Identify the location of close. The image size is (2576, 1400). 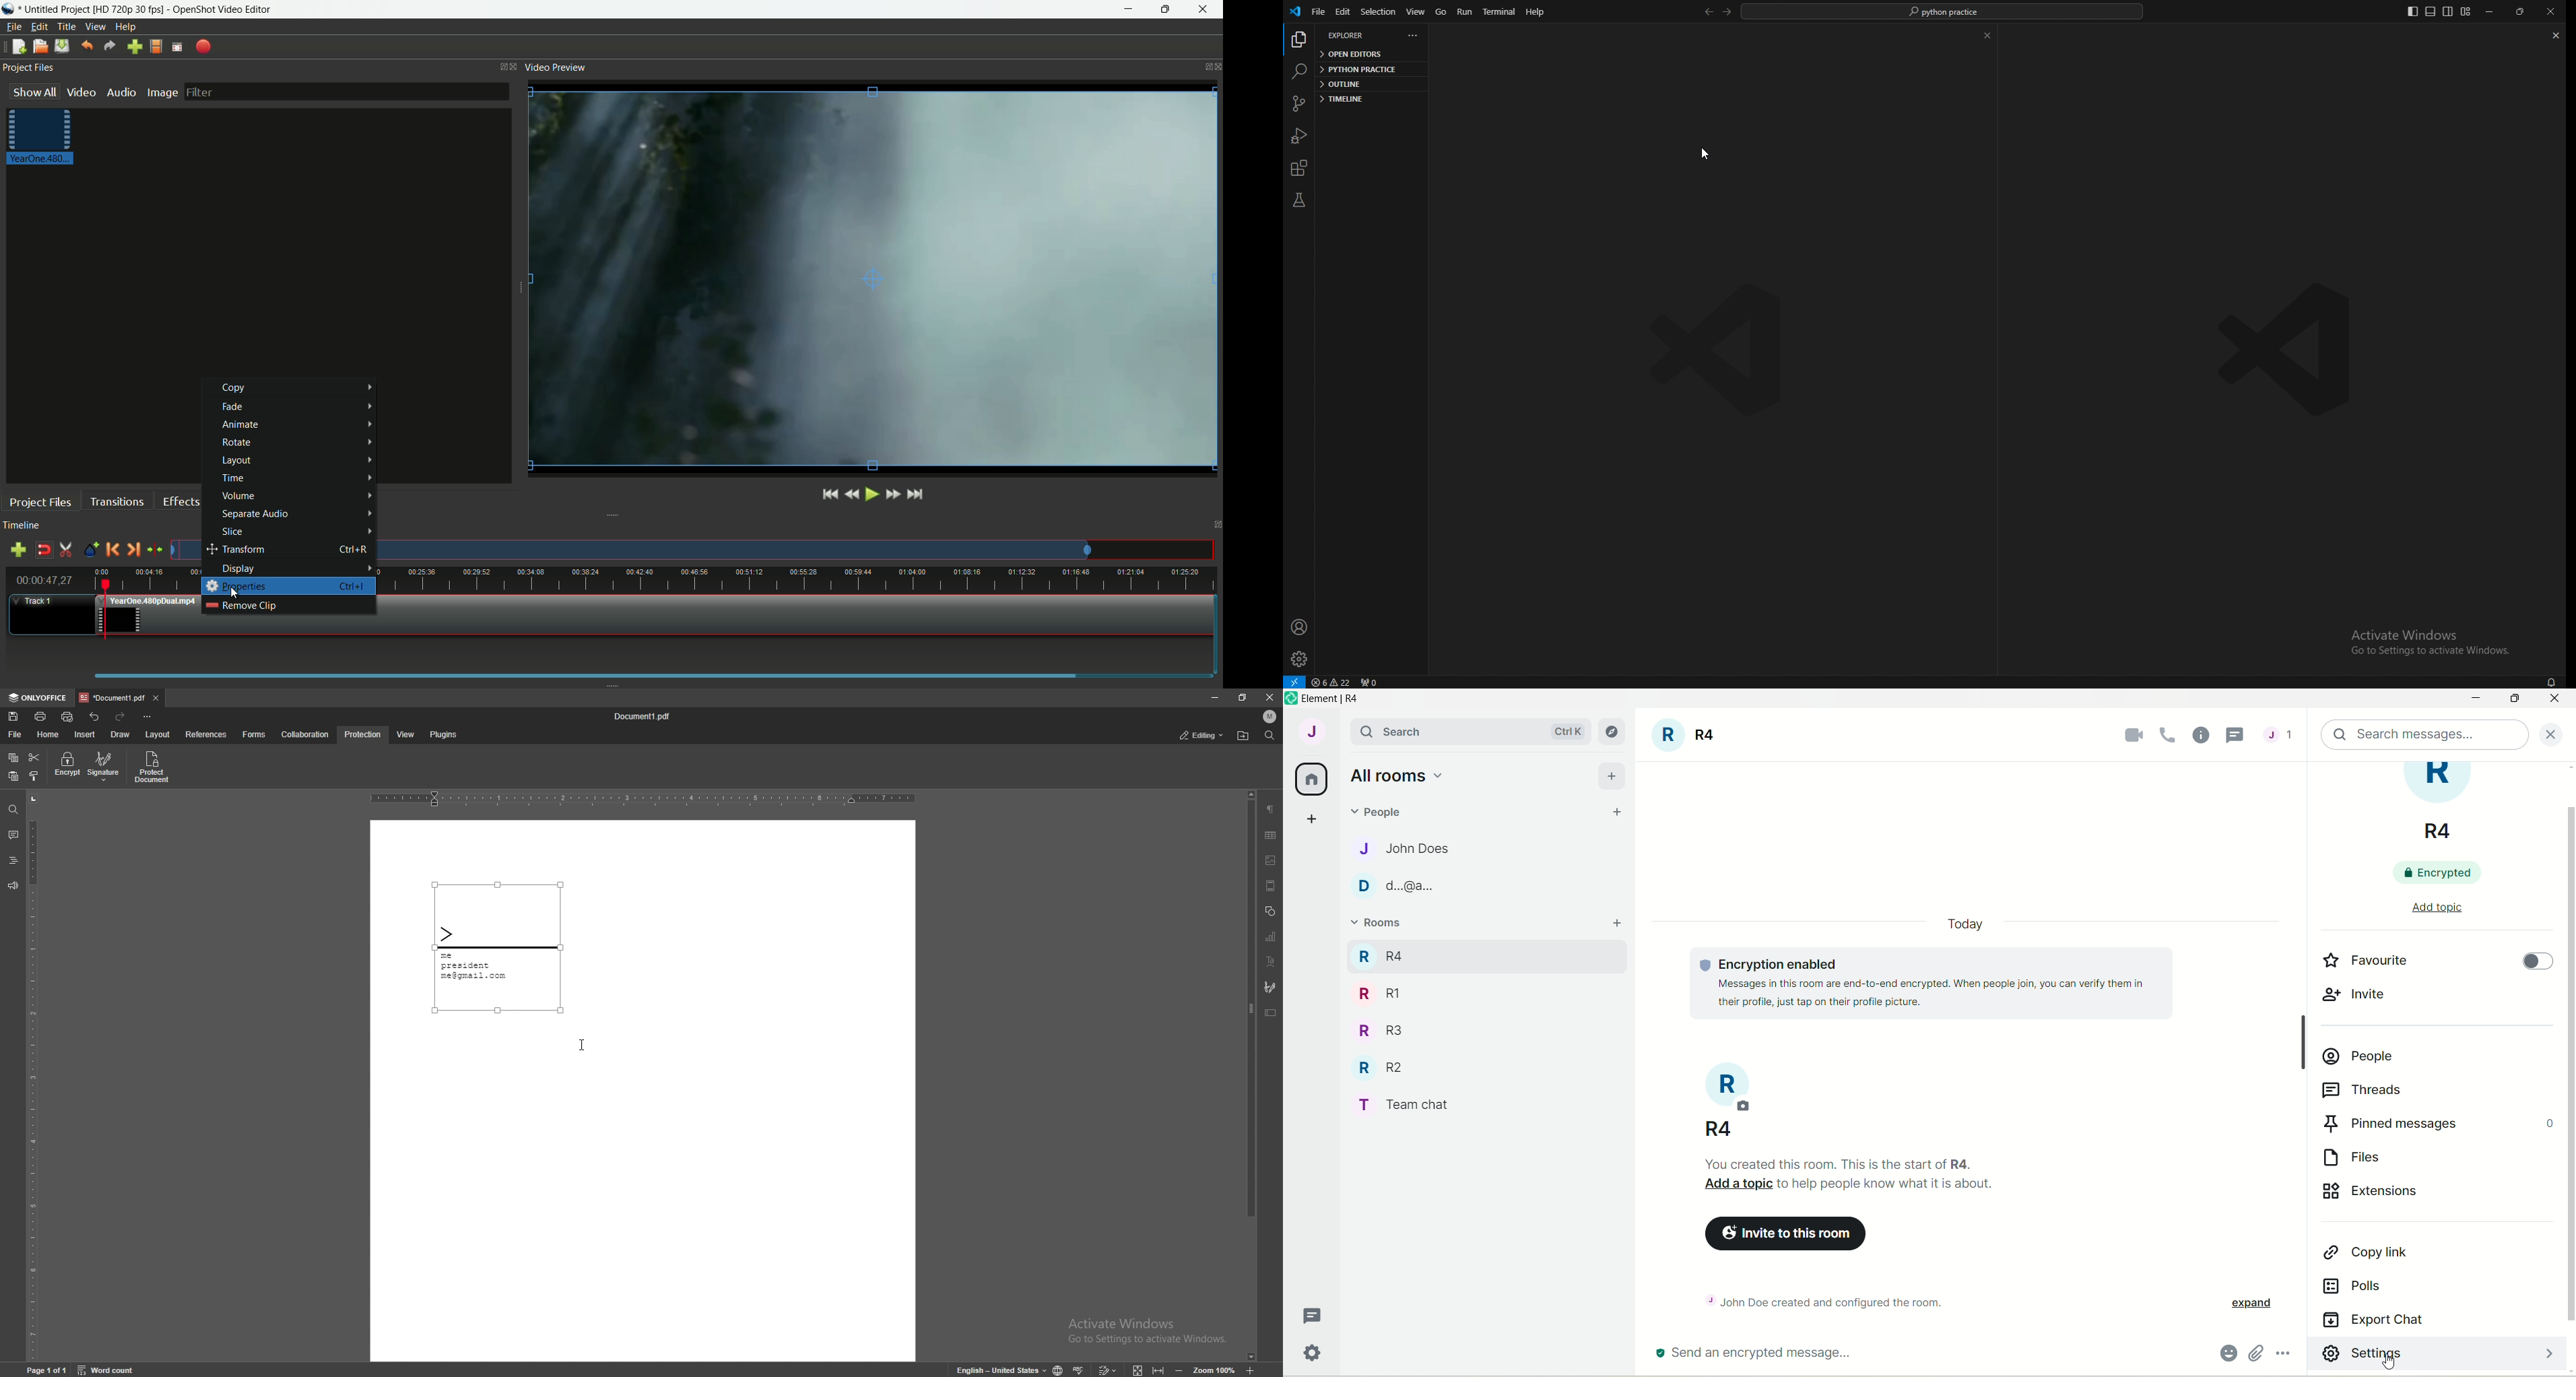
(2555, 733).